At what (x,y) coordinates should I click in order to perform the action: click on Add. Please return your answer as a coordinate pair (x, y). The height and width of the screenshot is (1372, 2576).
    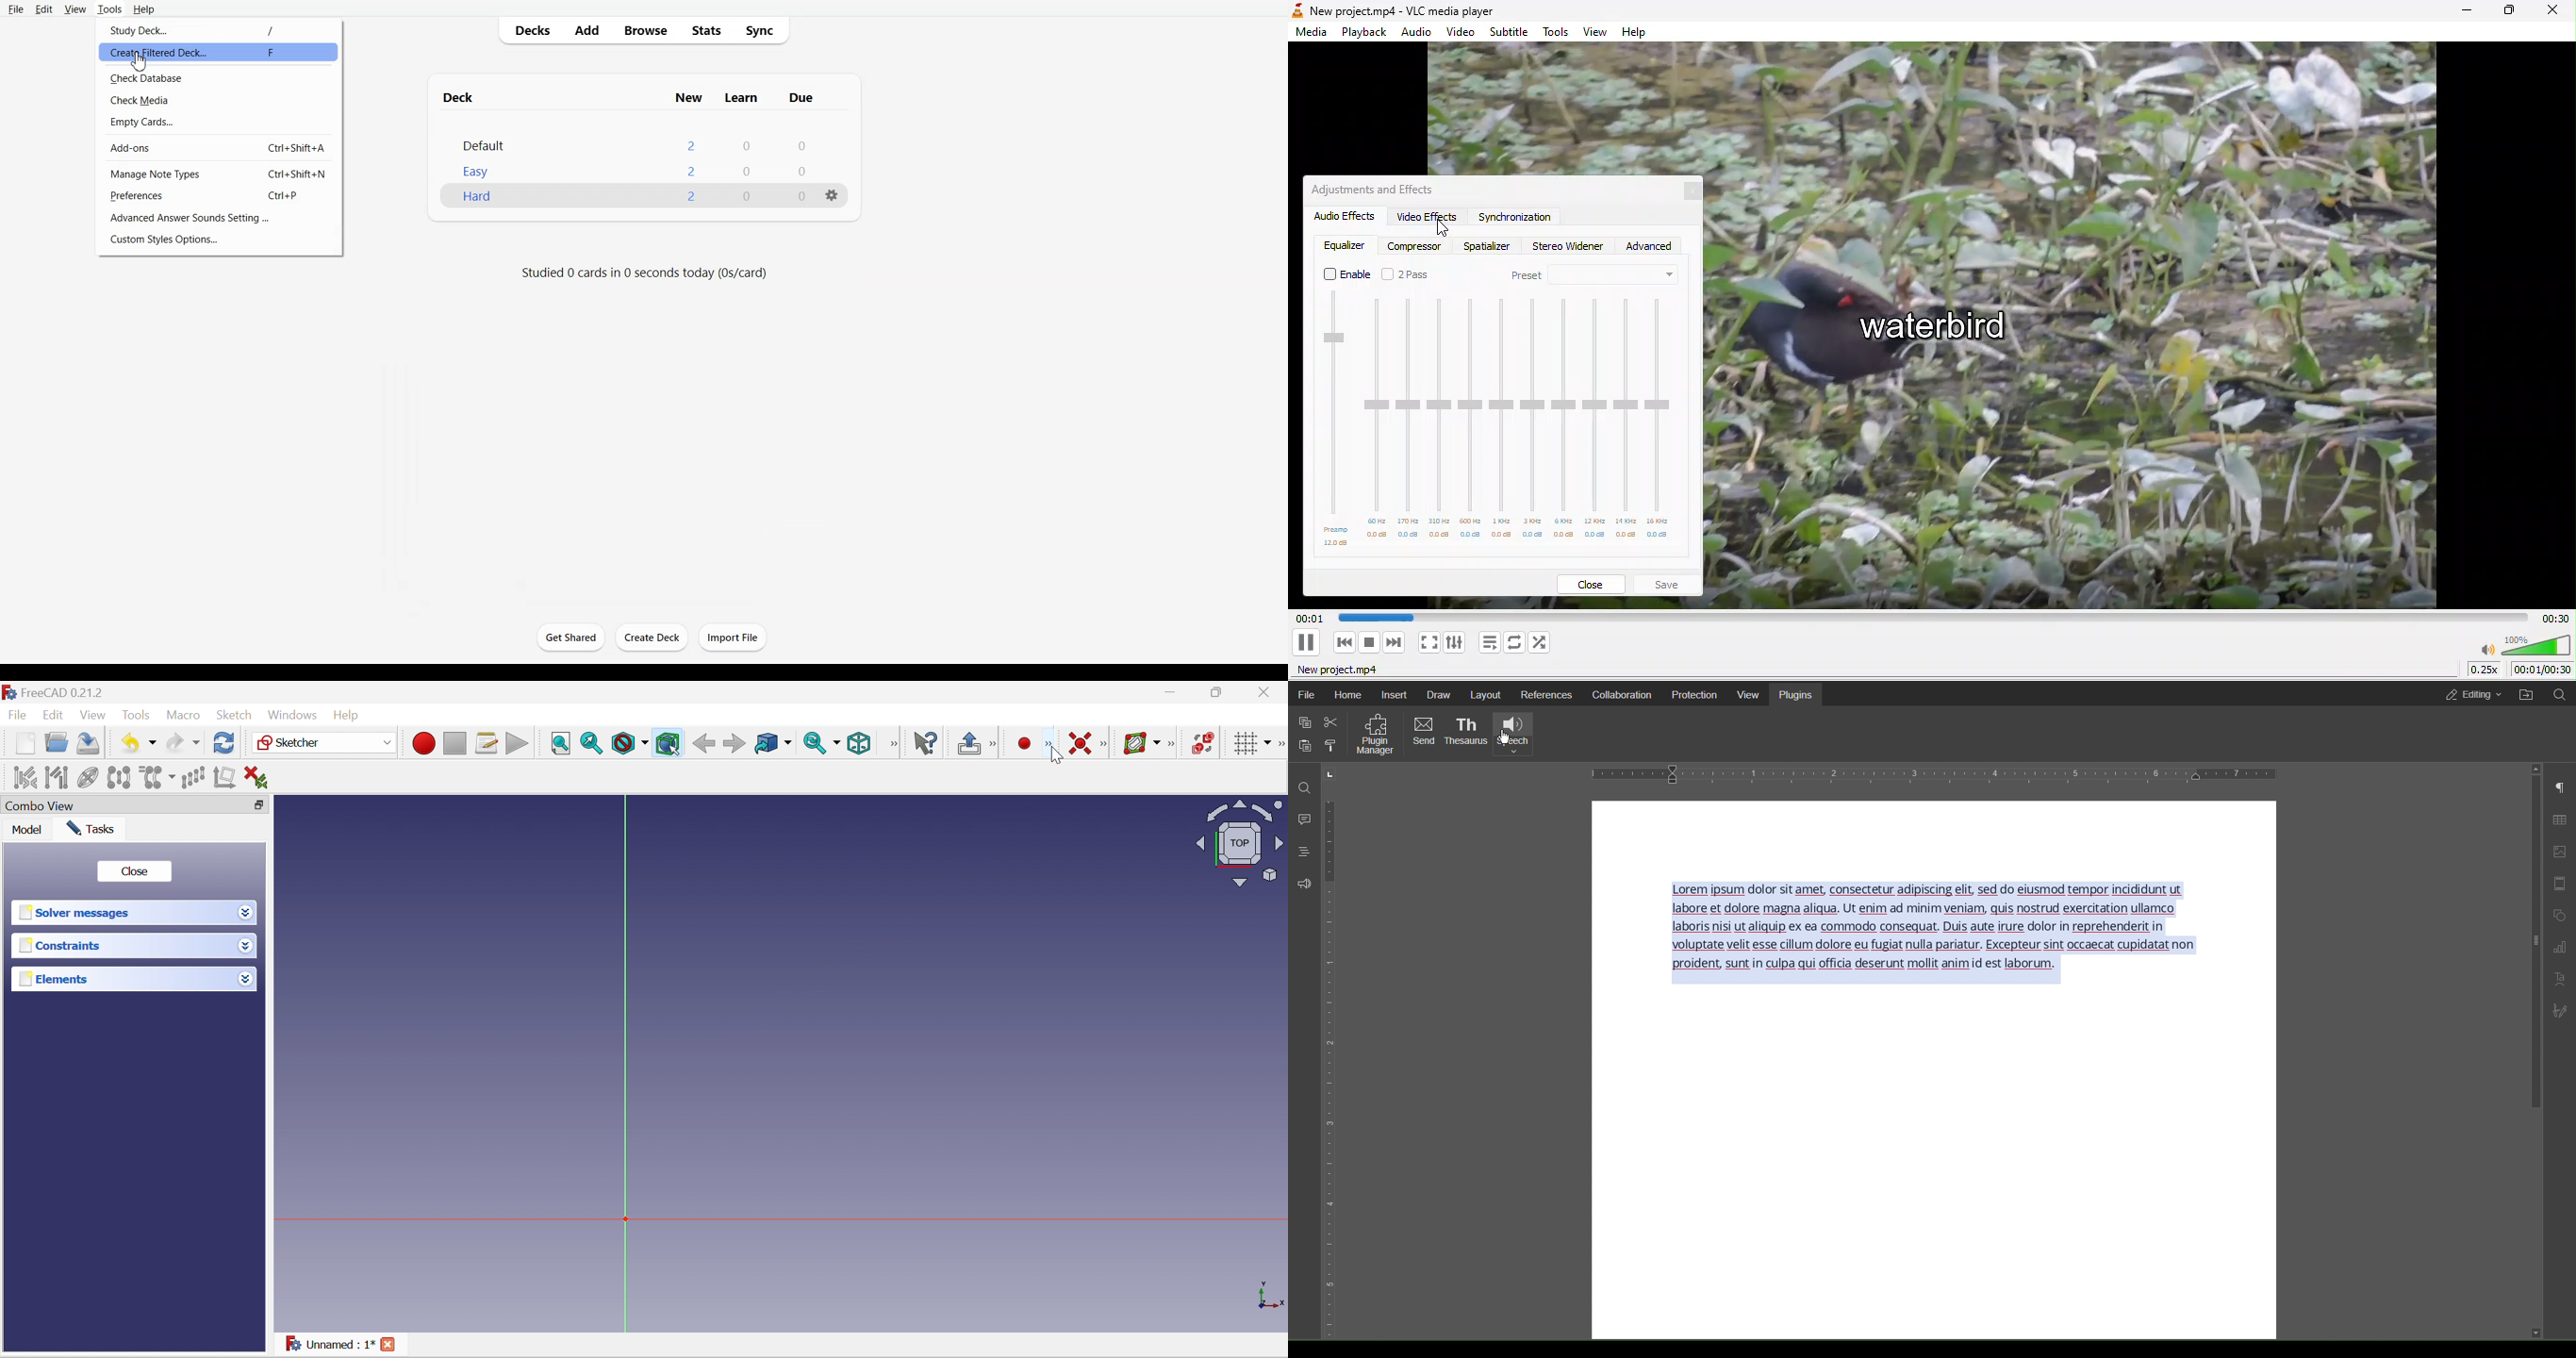
    Looking at the image, I should click on (586, 30).